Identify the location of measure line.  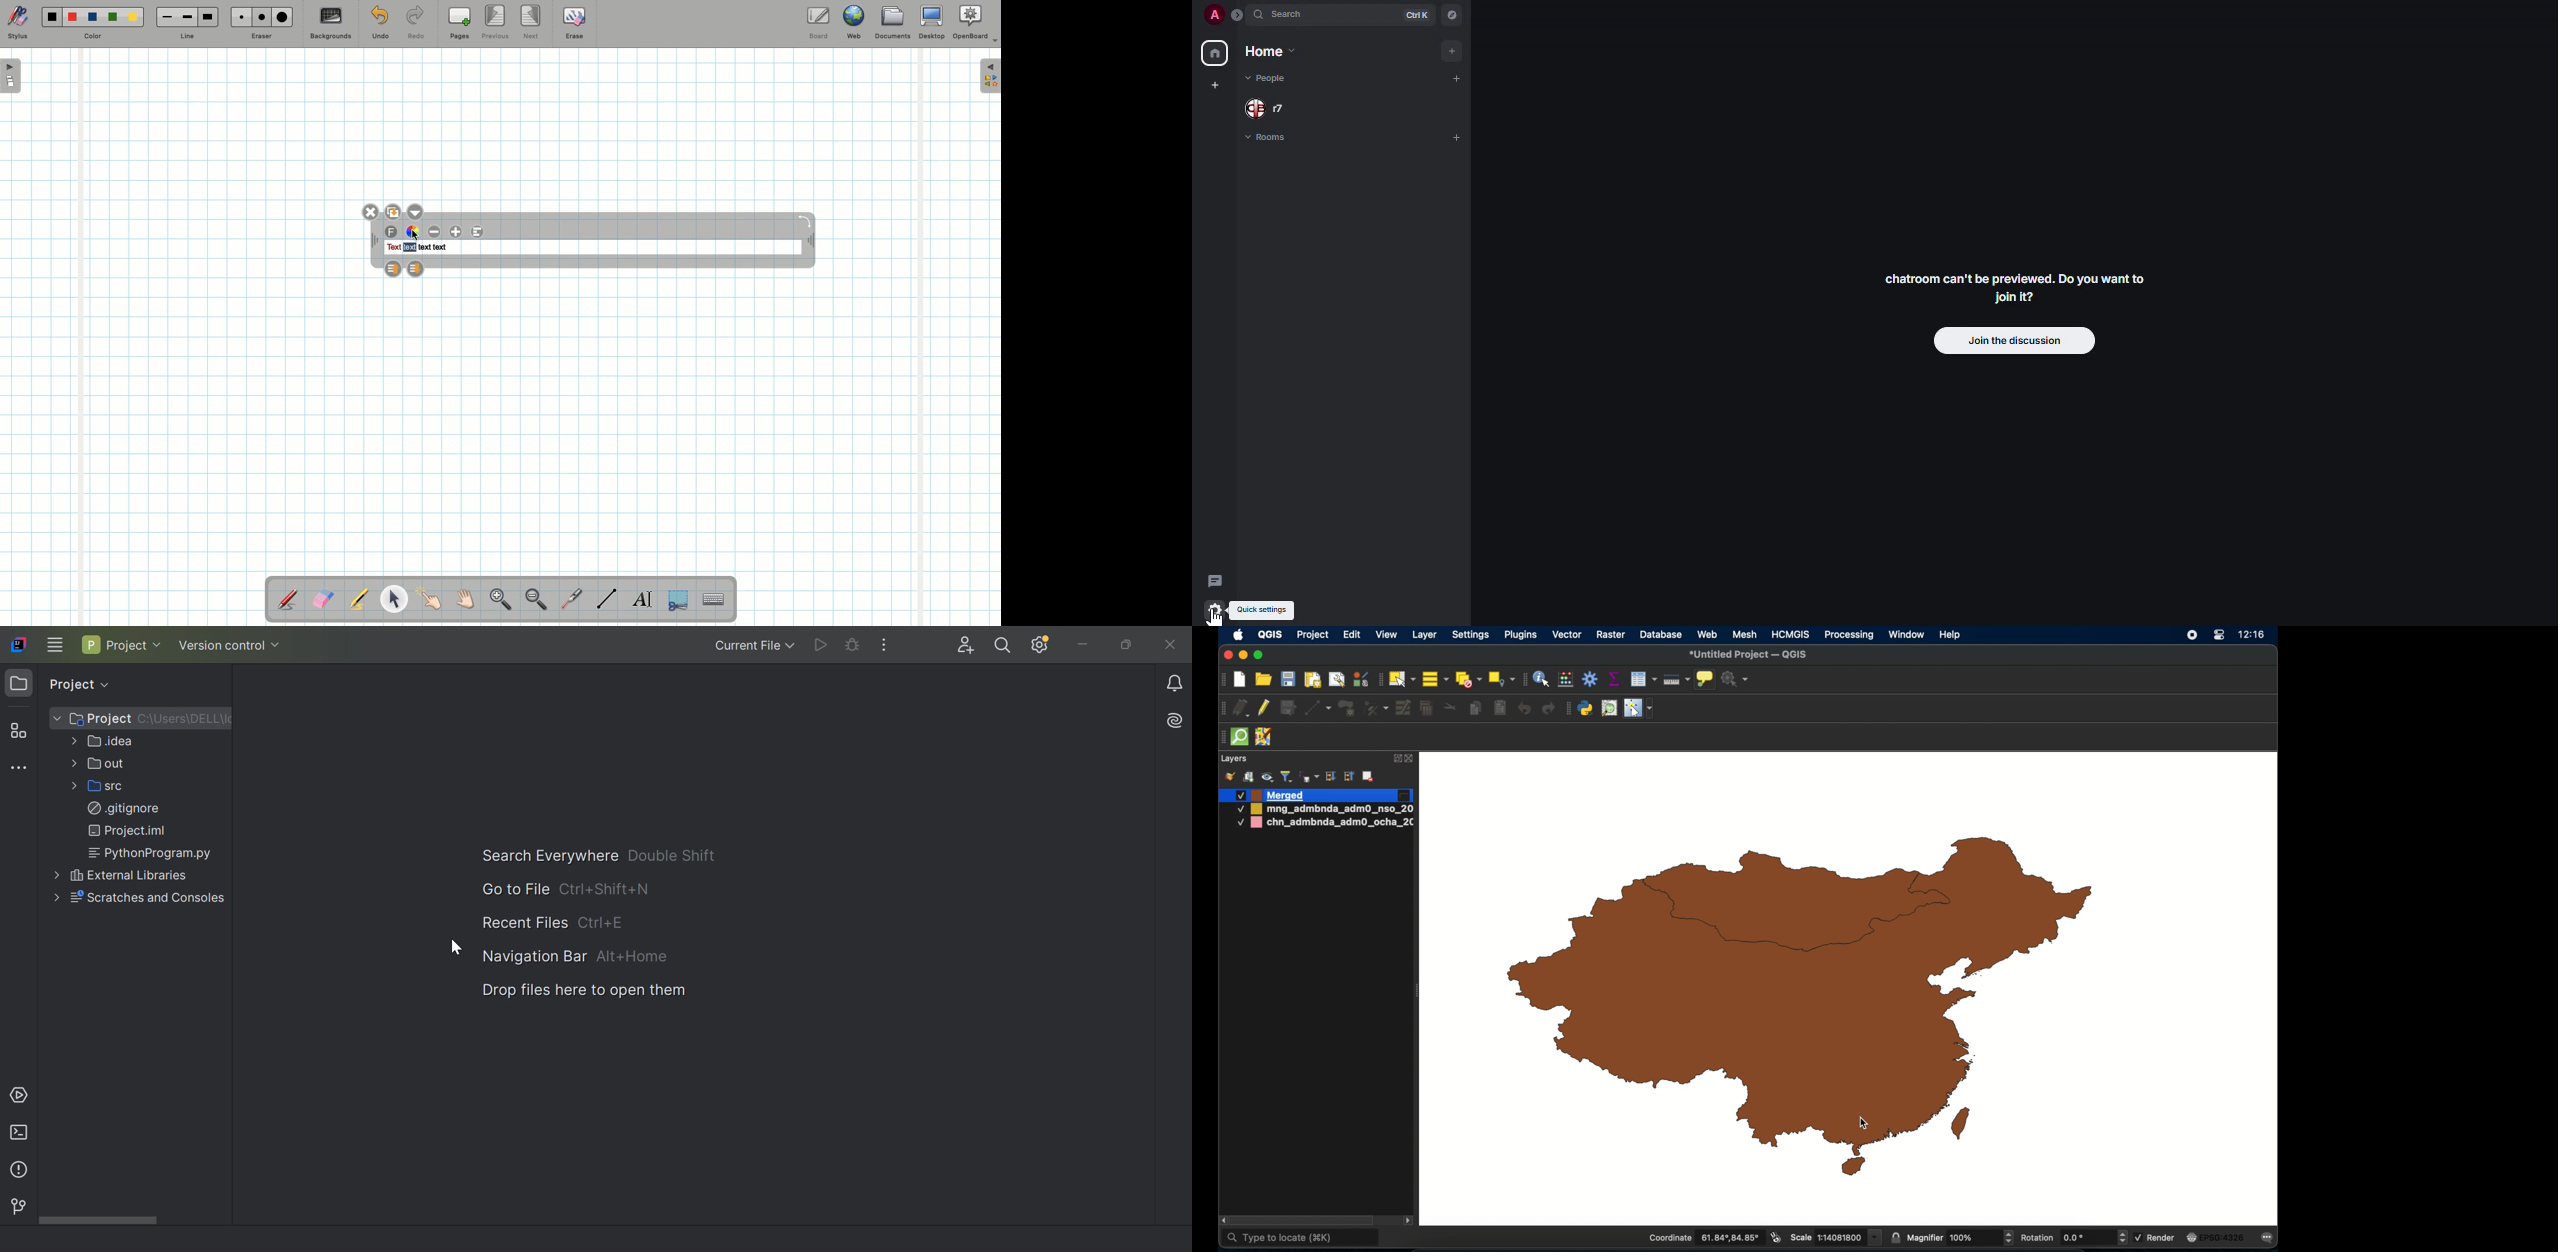
(1677, 680).